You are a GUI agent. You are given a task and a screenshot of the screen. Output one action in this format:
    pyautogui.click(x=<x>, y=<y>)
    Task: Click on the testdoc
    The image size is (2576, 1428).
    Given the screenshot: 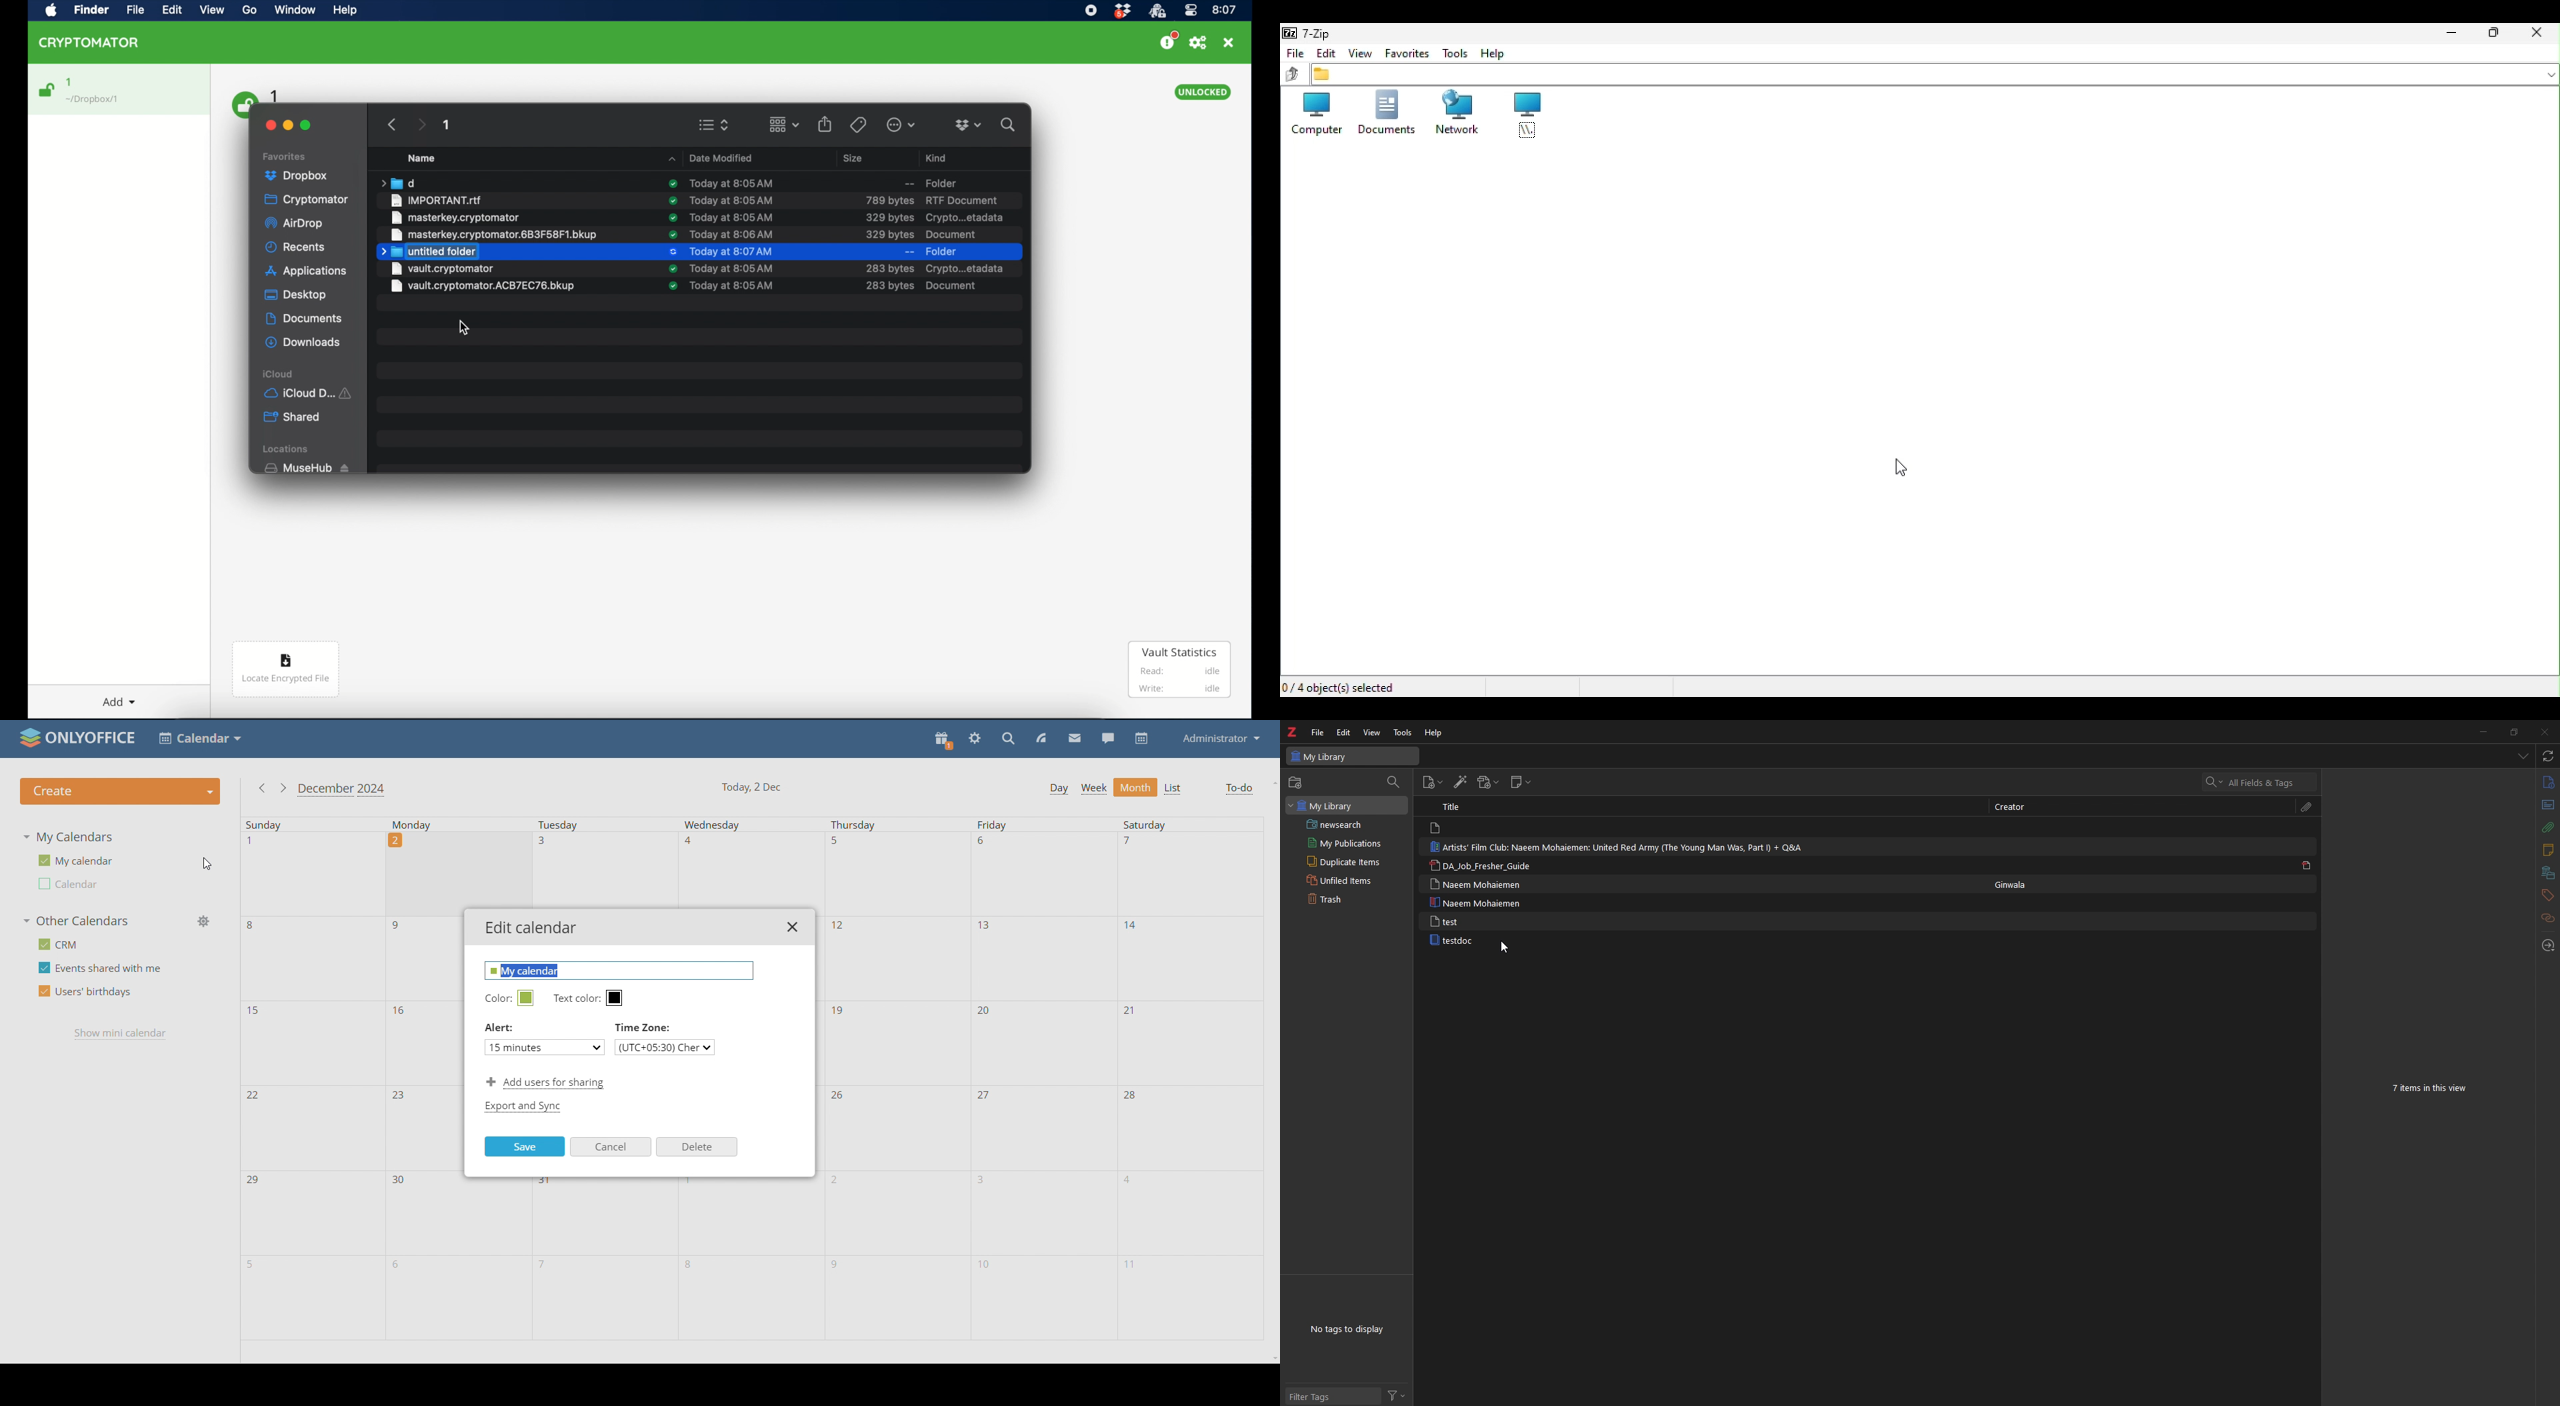 What is the action you would take?
    pyautogui.click(x=1455, y=940)
    